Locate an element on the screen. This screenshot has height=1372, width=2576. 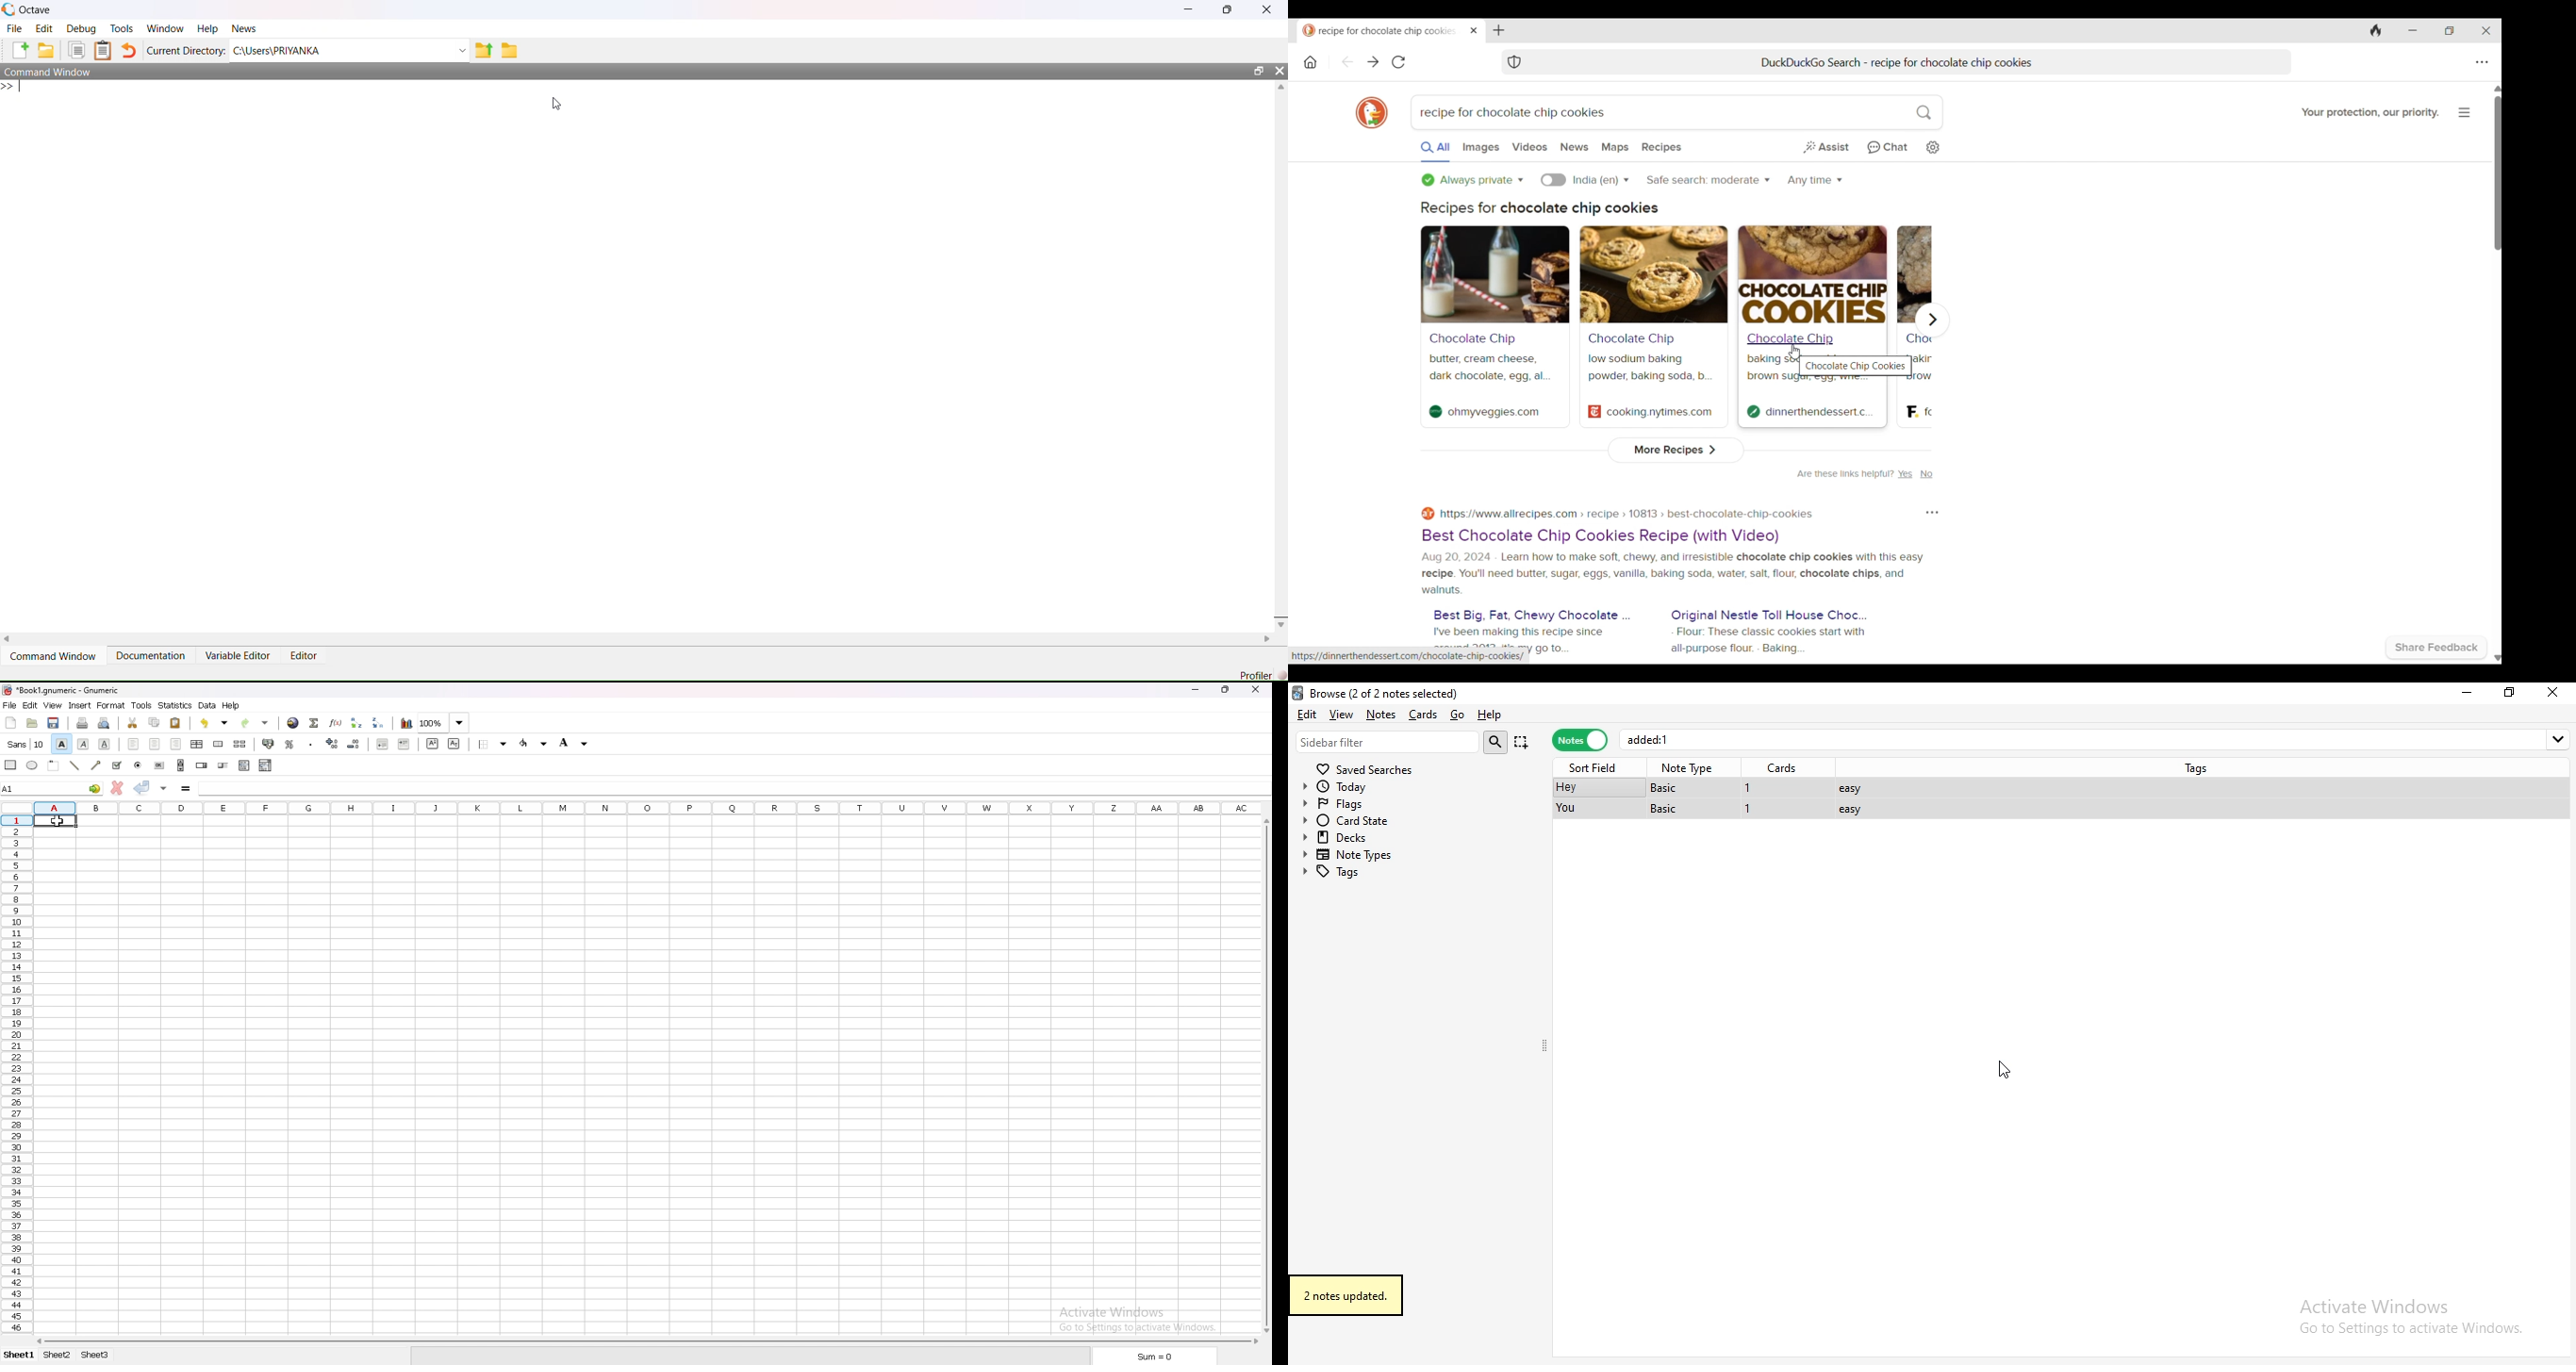
Aug 20, 2024 - Learn how to make soft, chewy, and irresistible chocolate chip cookies with this easyrecipe. You'll need butter, sugar, eggs, vanilla, baking soda, water, salt. flour, chocolate chips, and walnuts. is located at coordinates (1673, 573).